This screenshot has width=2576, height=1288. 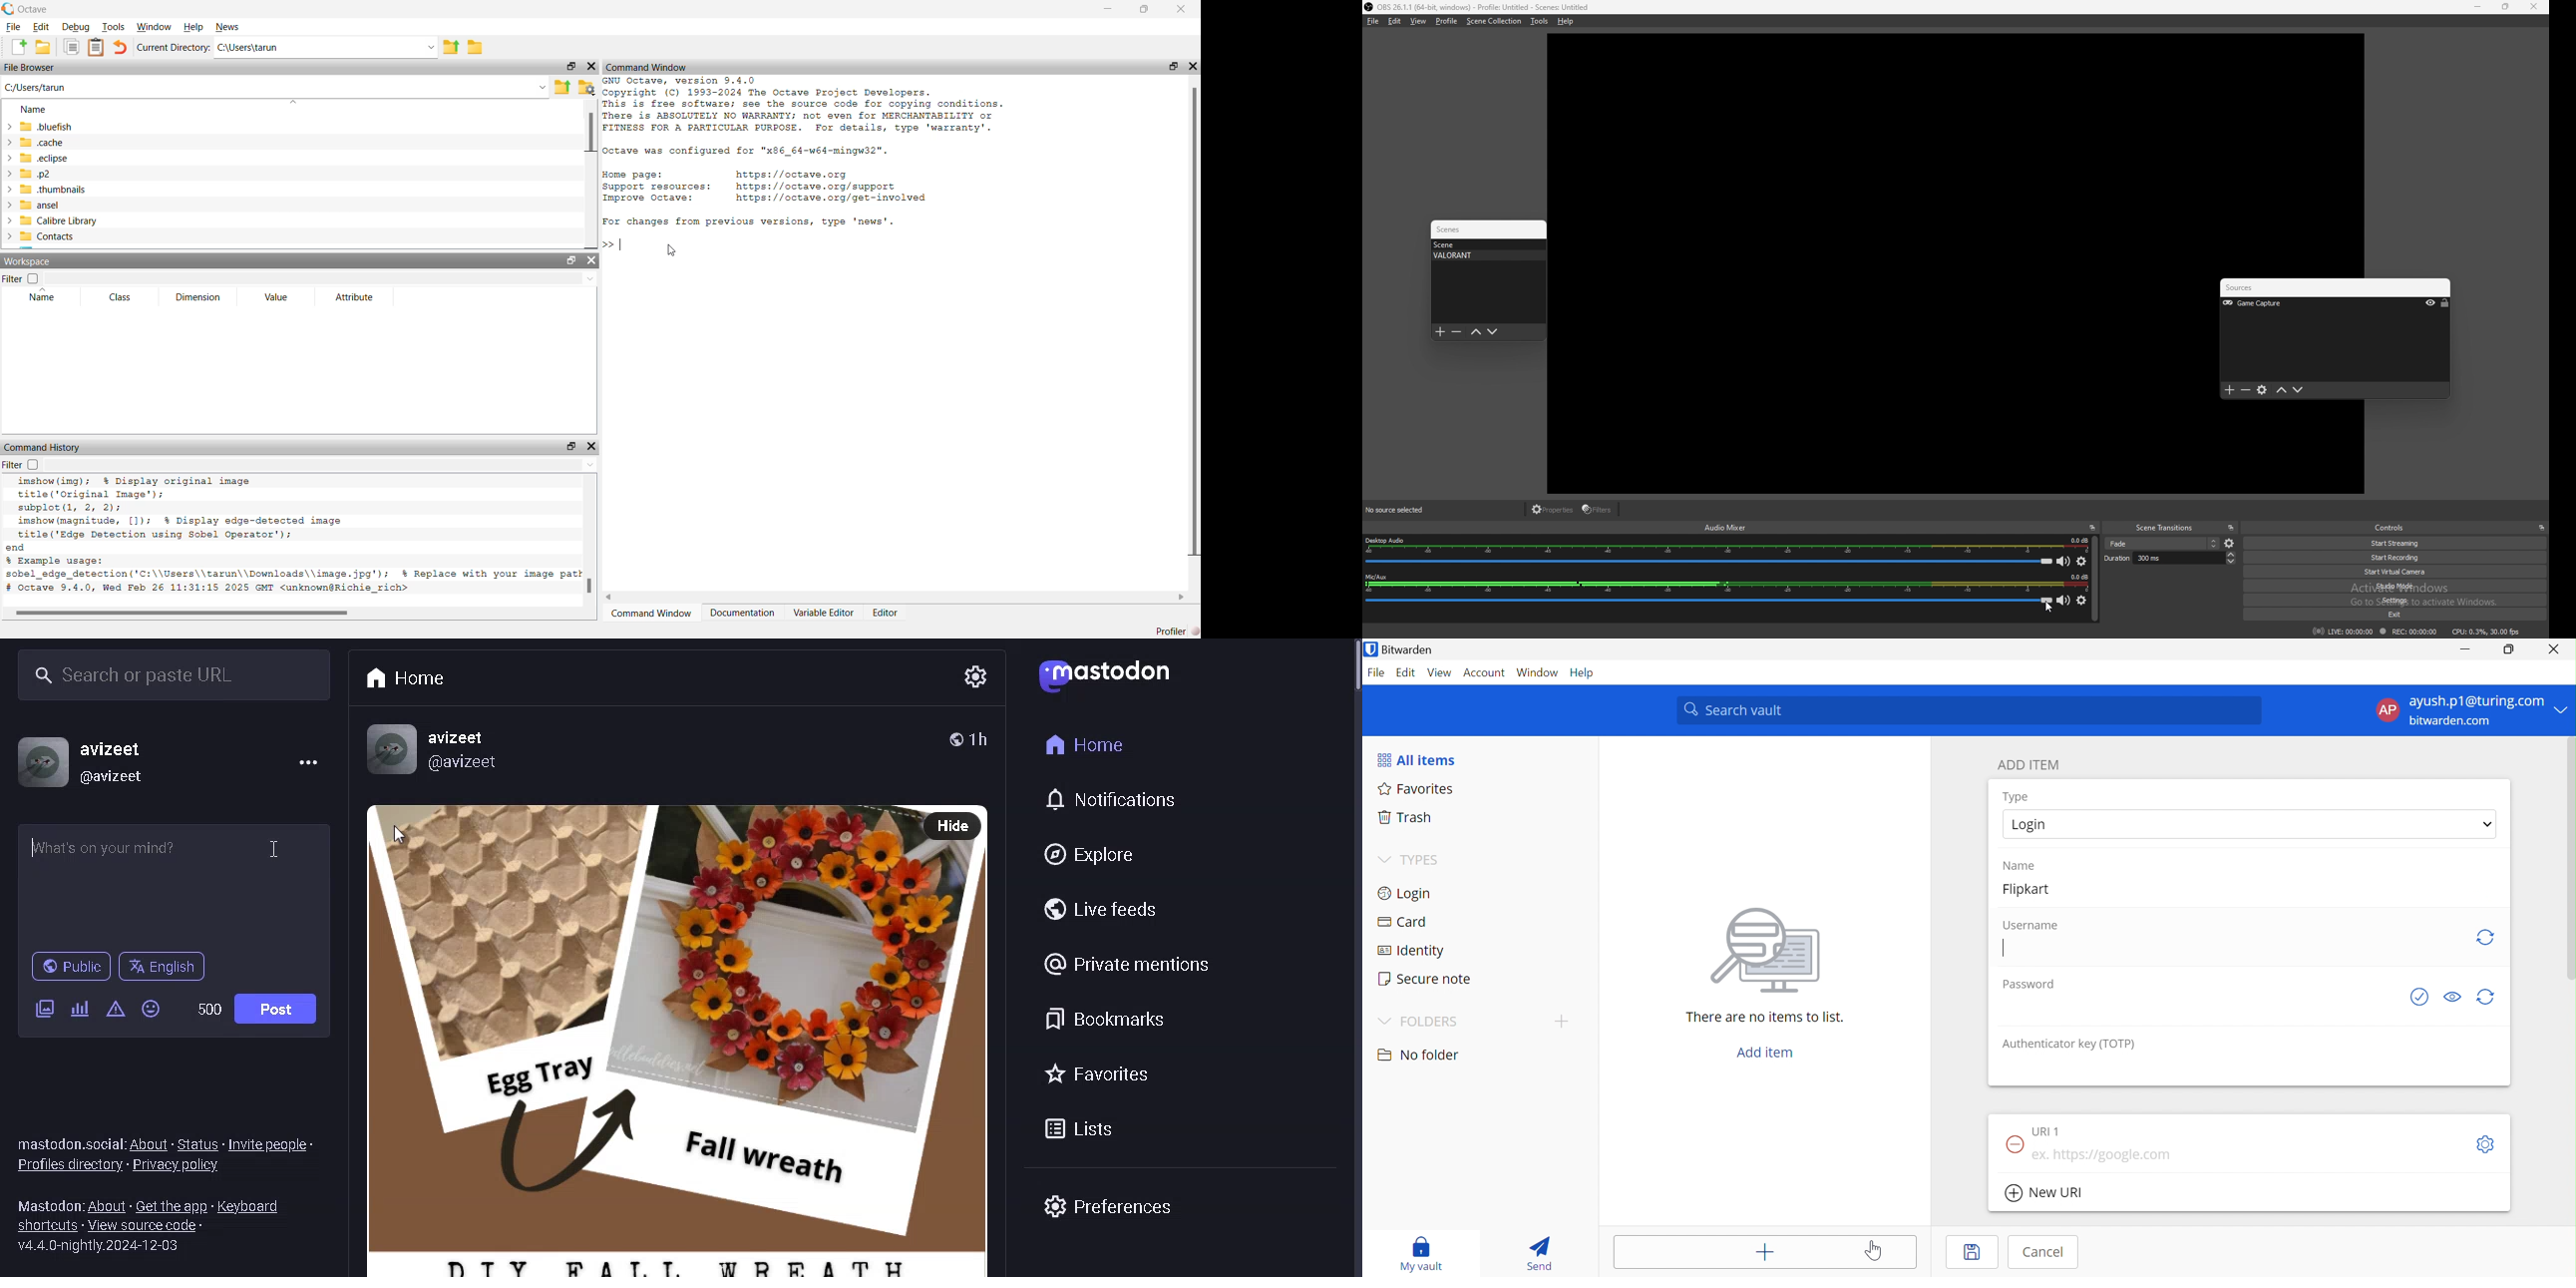 What do you see at coordinates (985, 739) in the screenshot?
I see `TIME POSTED` at bounding box center [985, 739].